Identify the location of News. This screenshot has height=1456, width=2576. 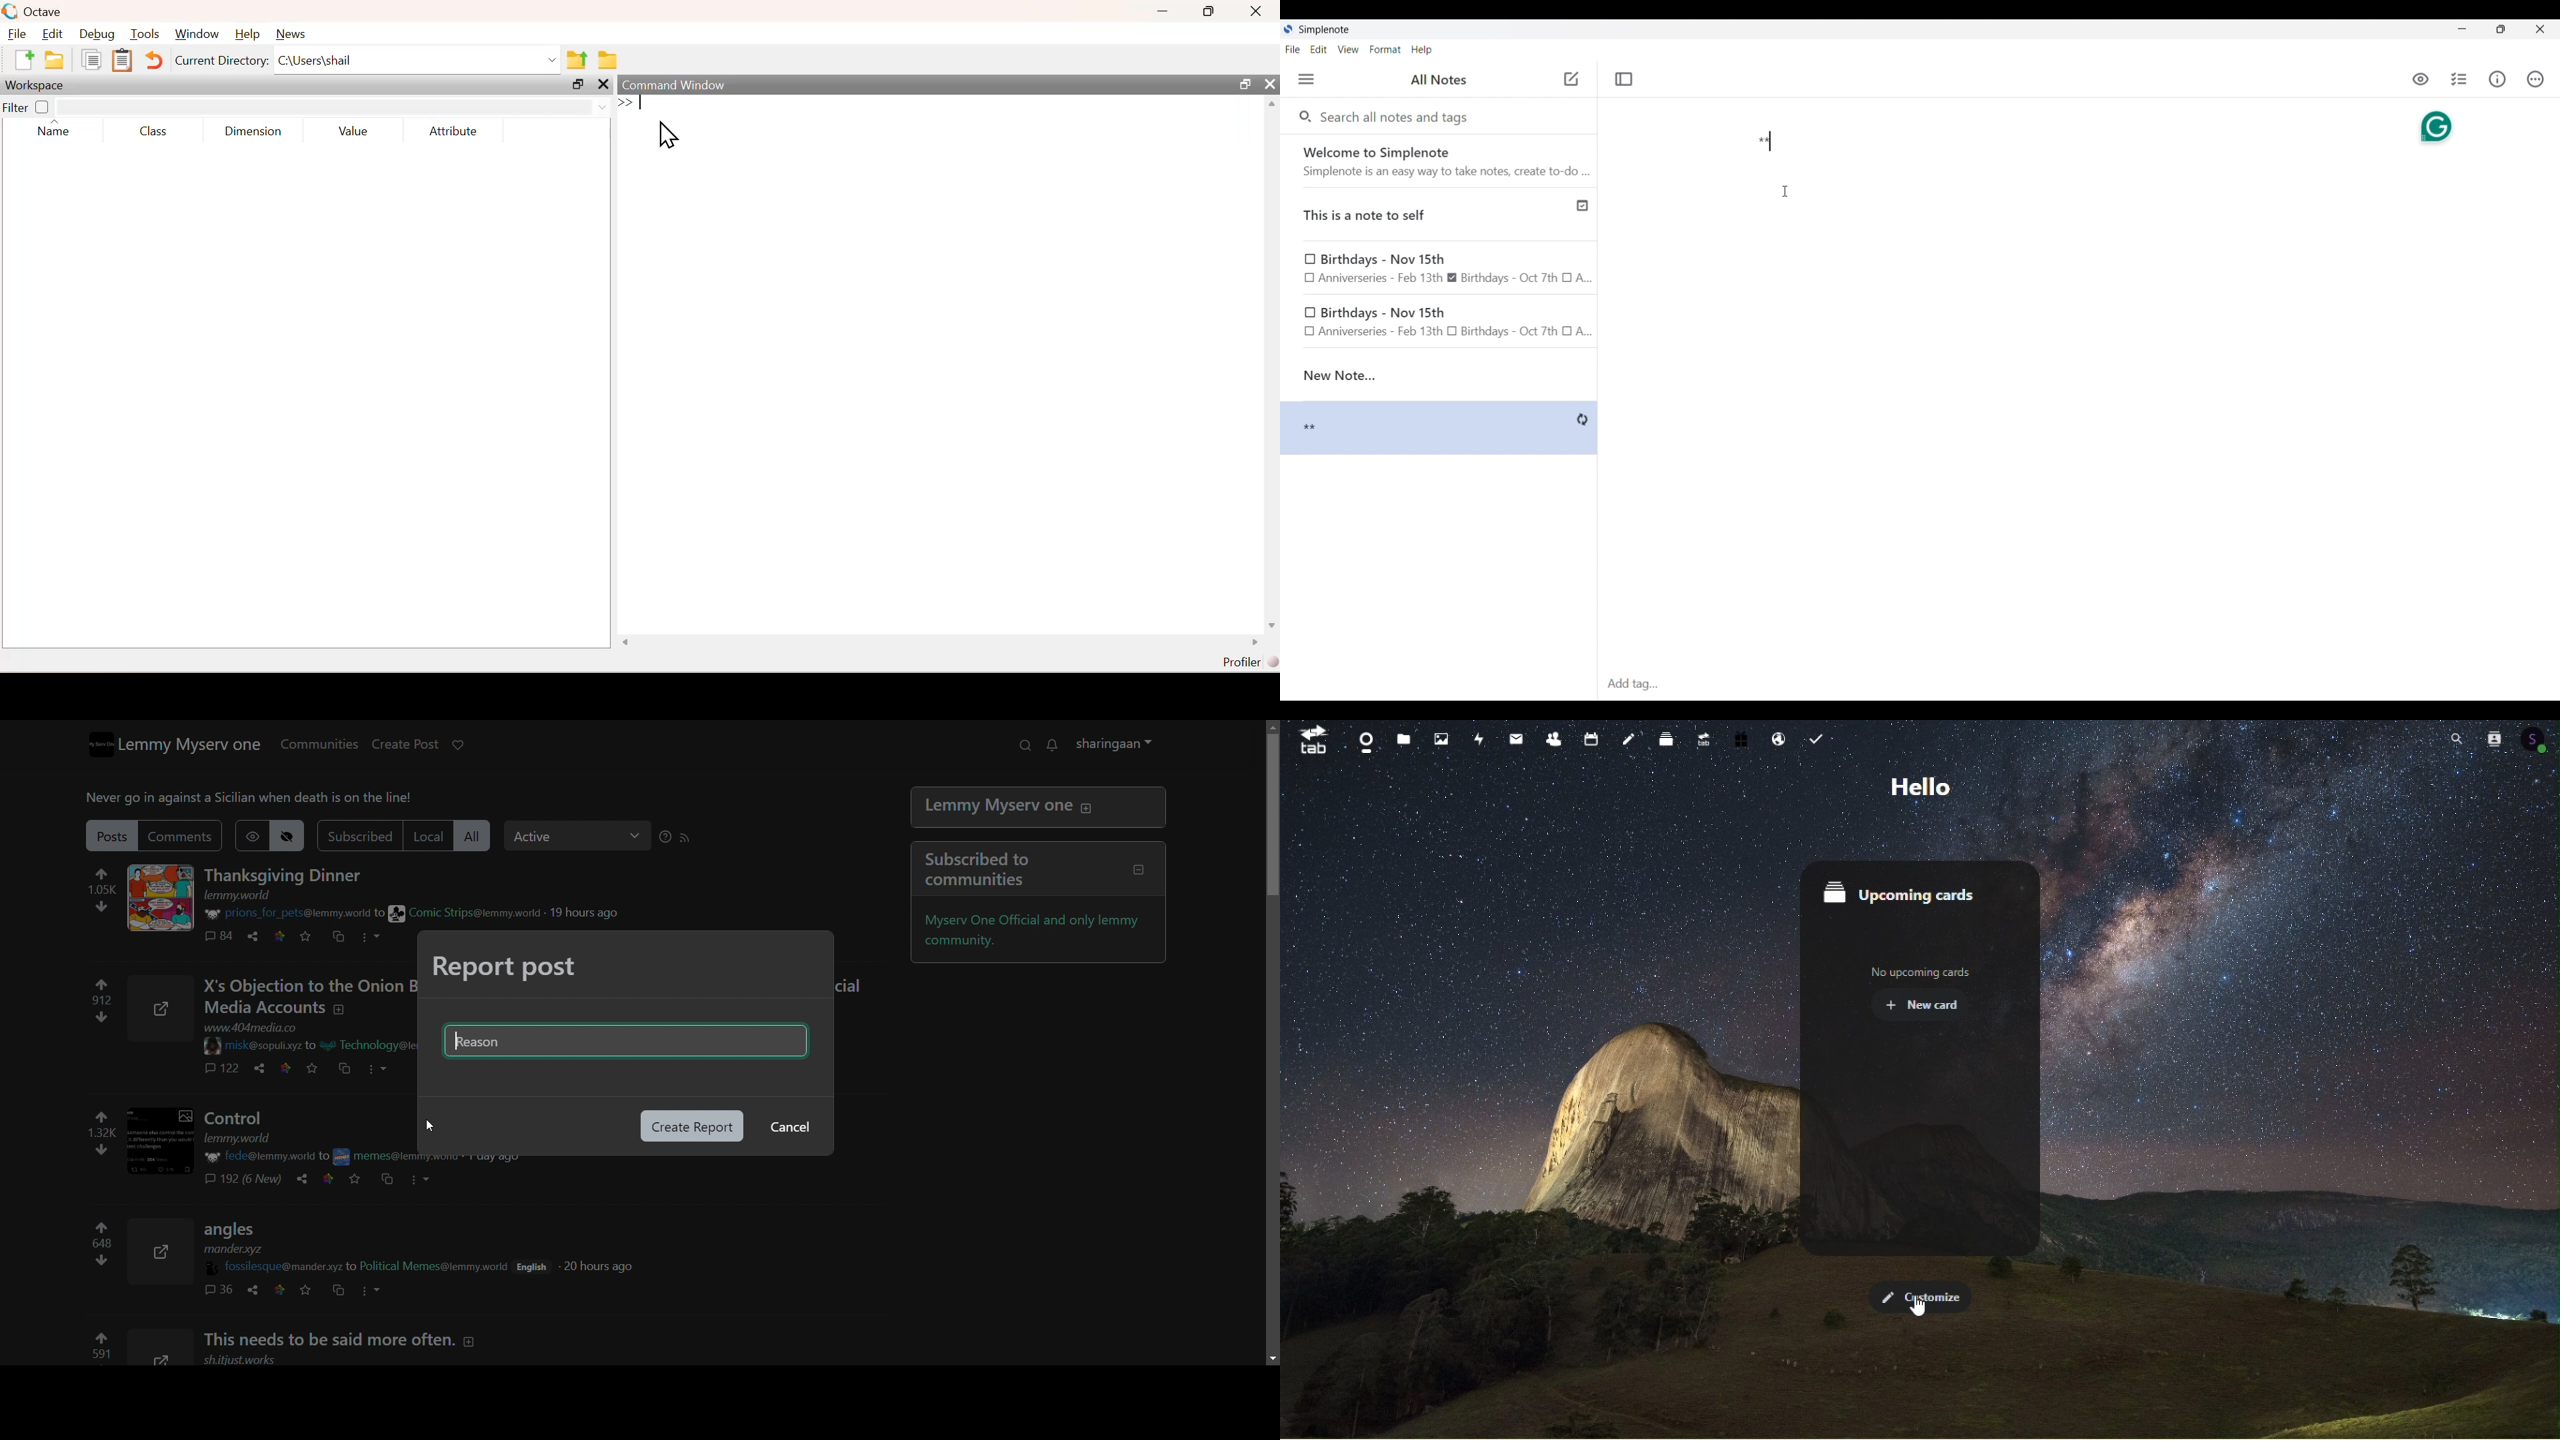
(289, 35).